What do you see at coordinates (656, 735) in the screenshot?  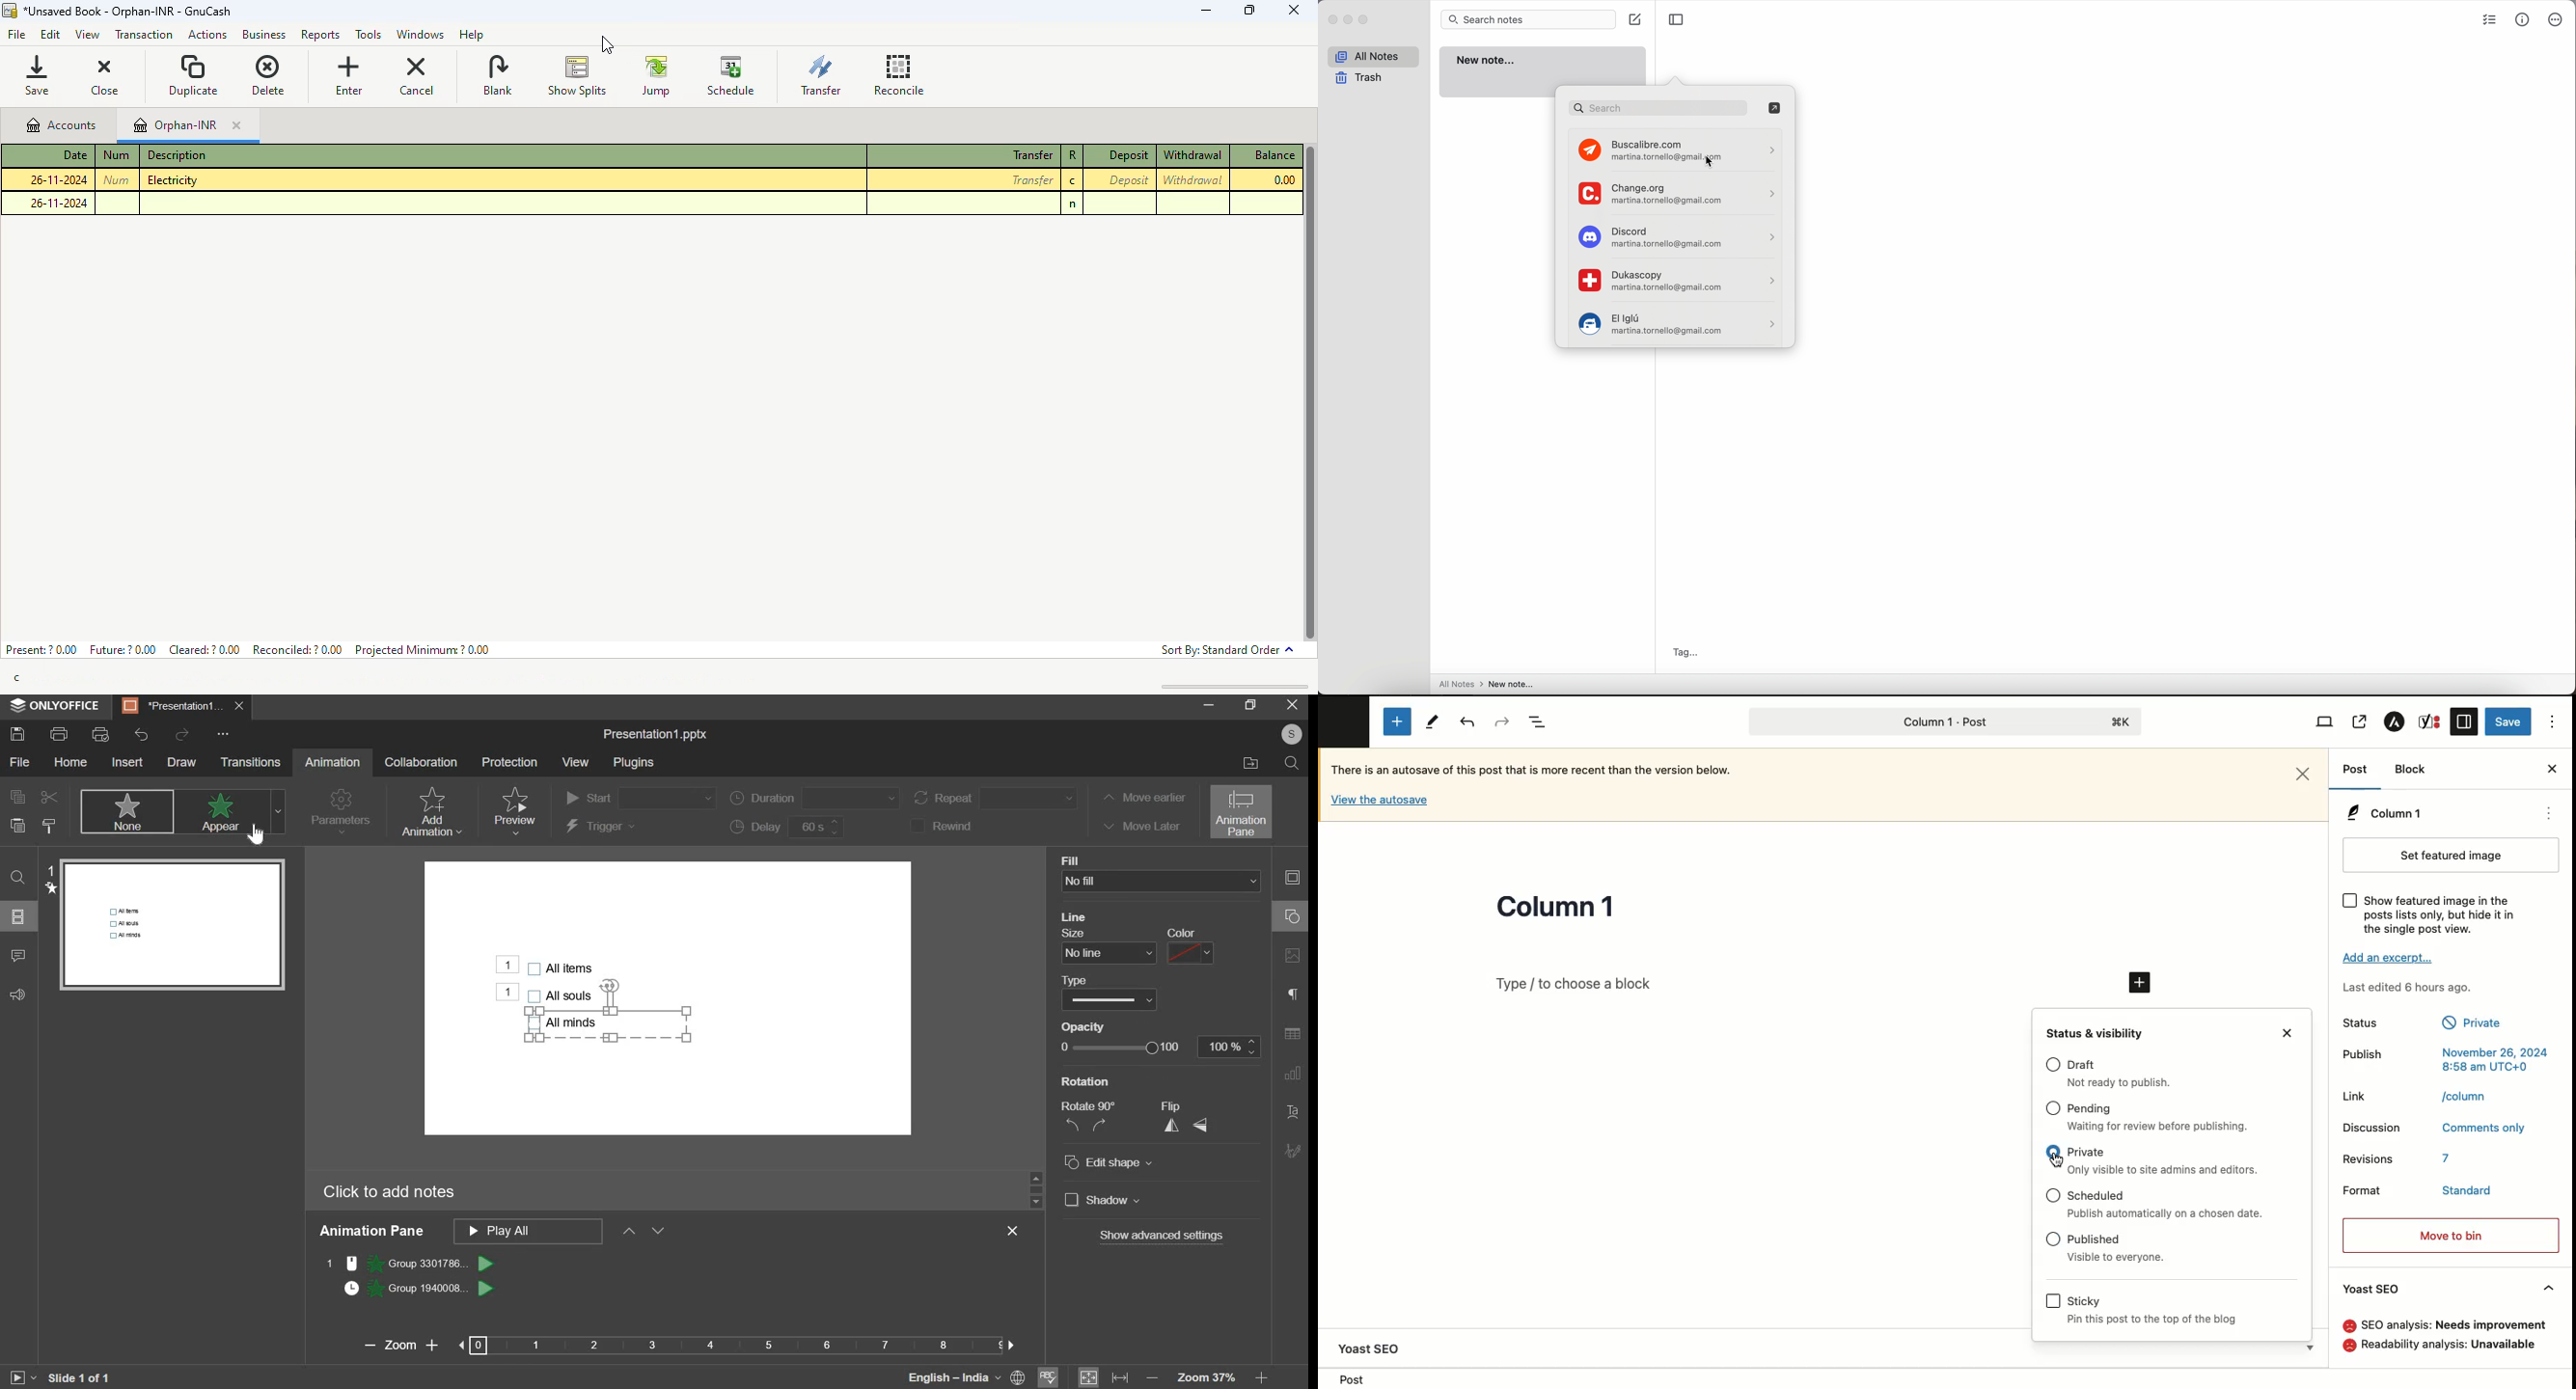 I see `file name` at bounding box center [656, 735].